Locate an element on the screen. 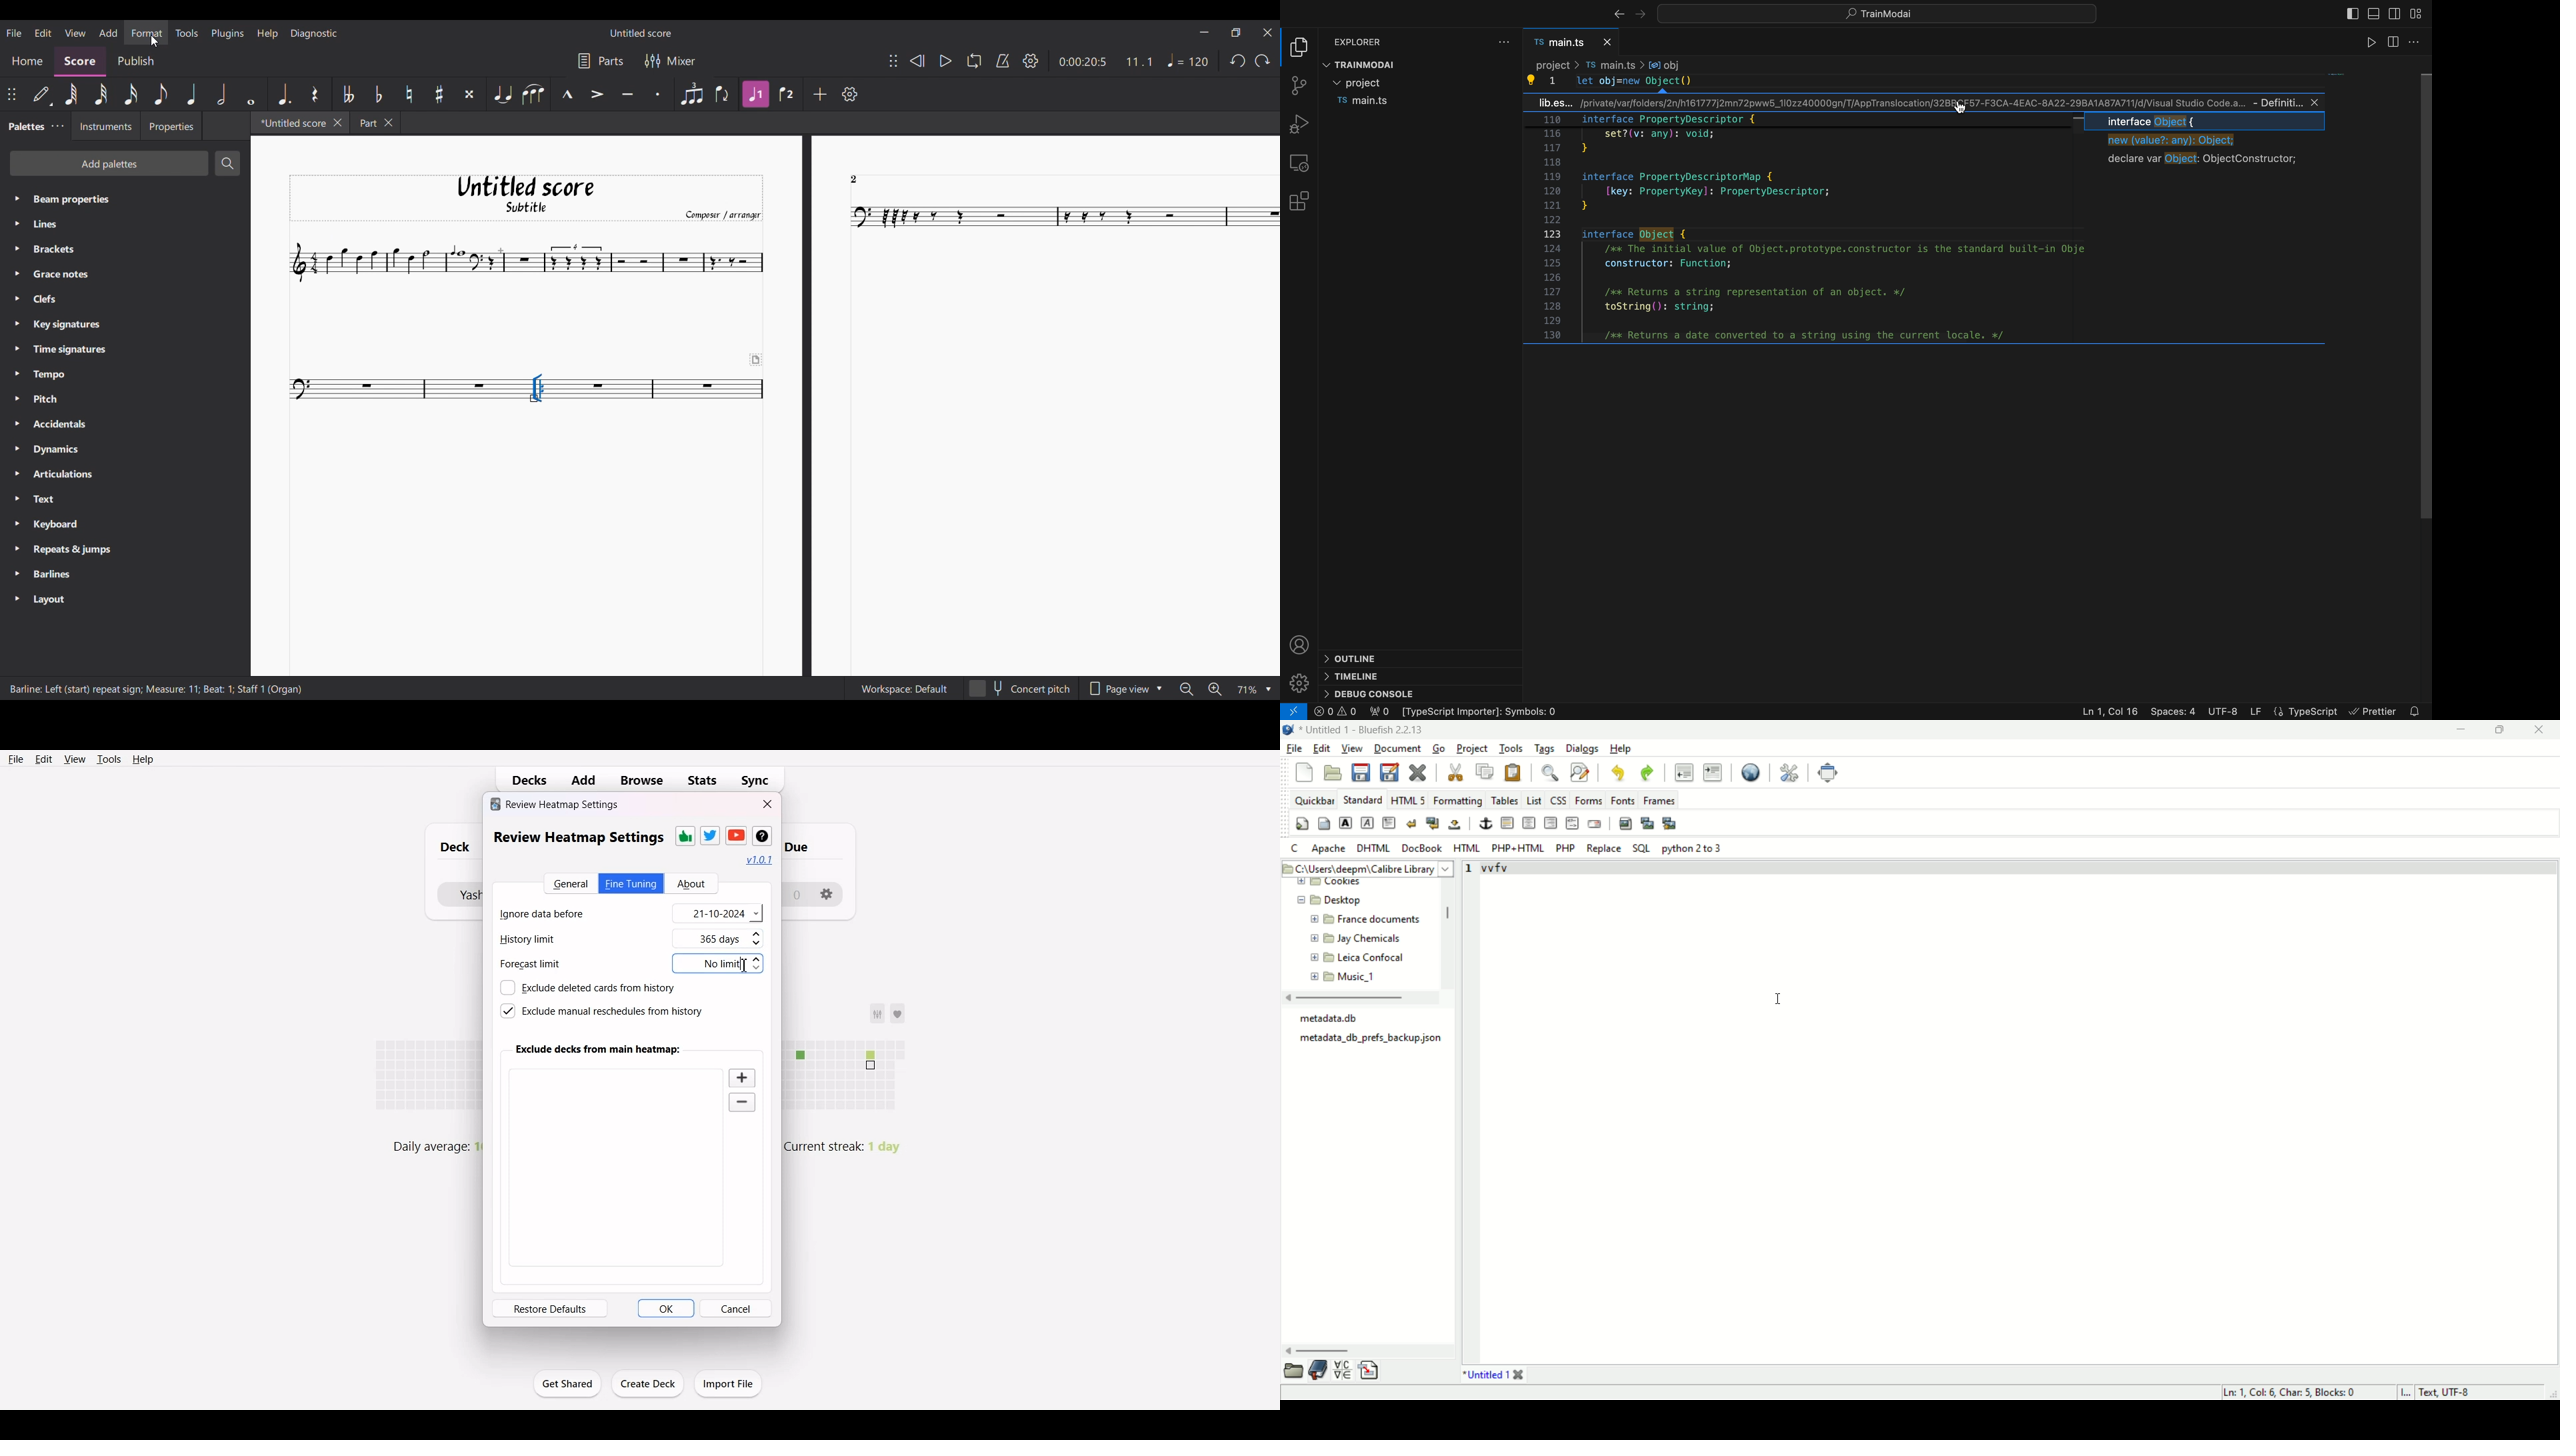  Tie is located at coordinates (502, 93).